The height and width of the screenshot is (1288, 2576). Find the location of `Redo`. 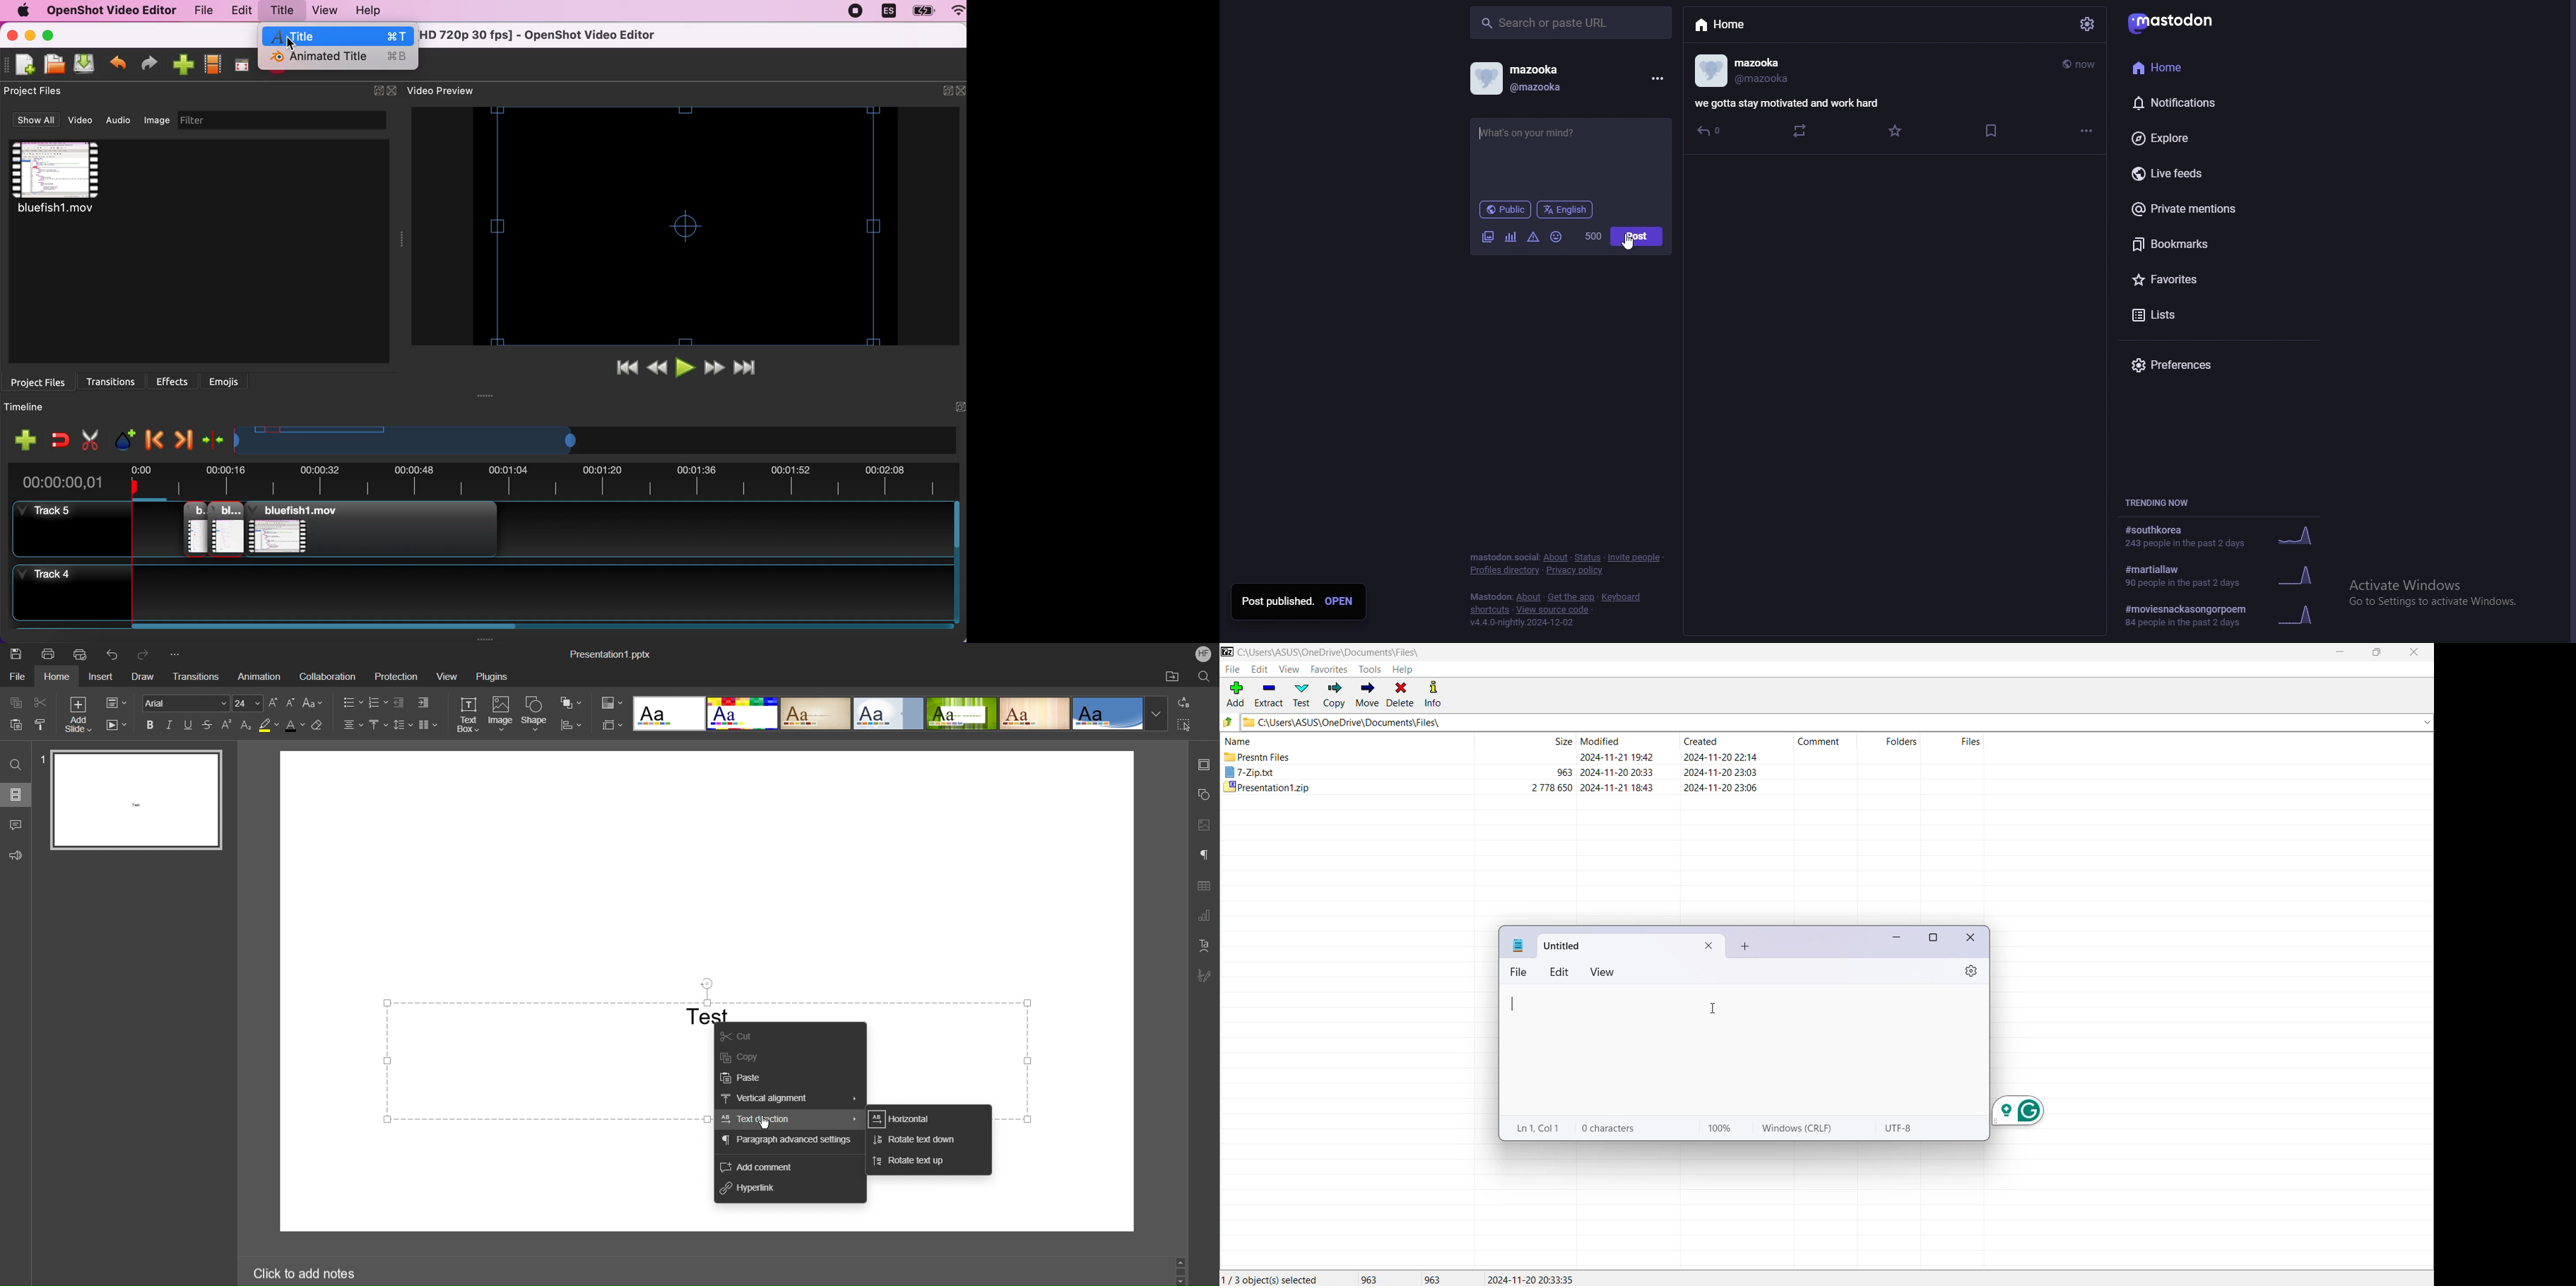

Redo is located at coordinates (146, 653).